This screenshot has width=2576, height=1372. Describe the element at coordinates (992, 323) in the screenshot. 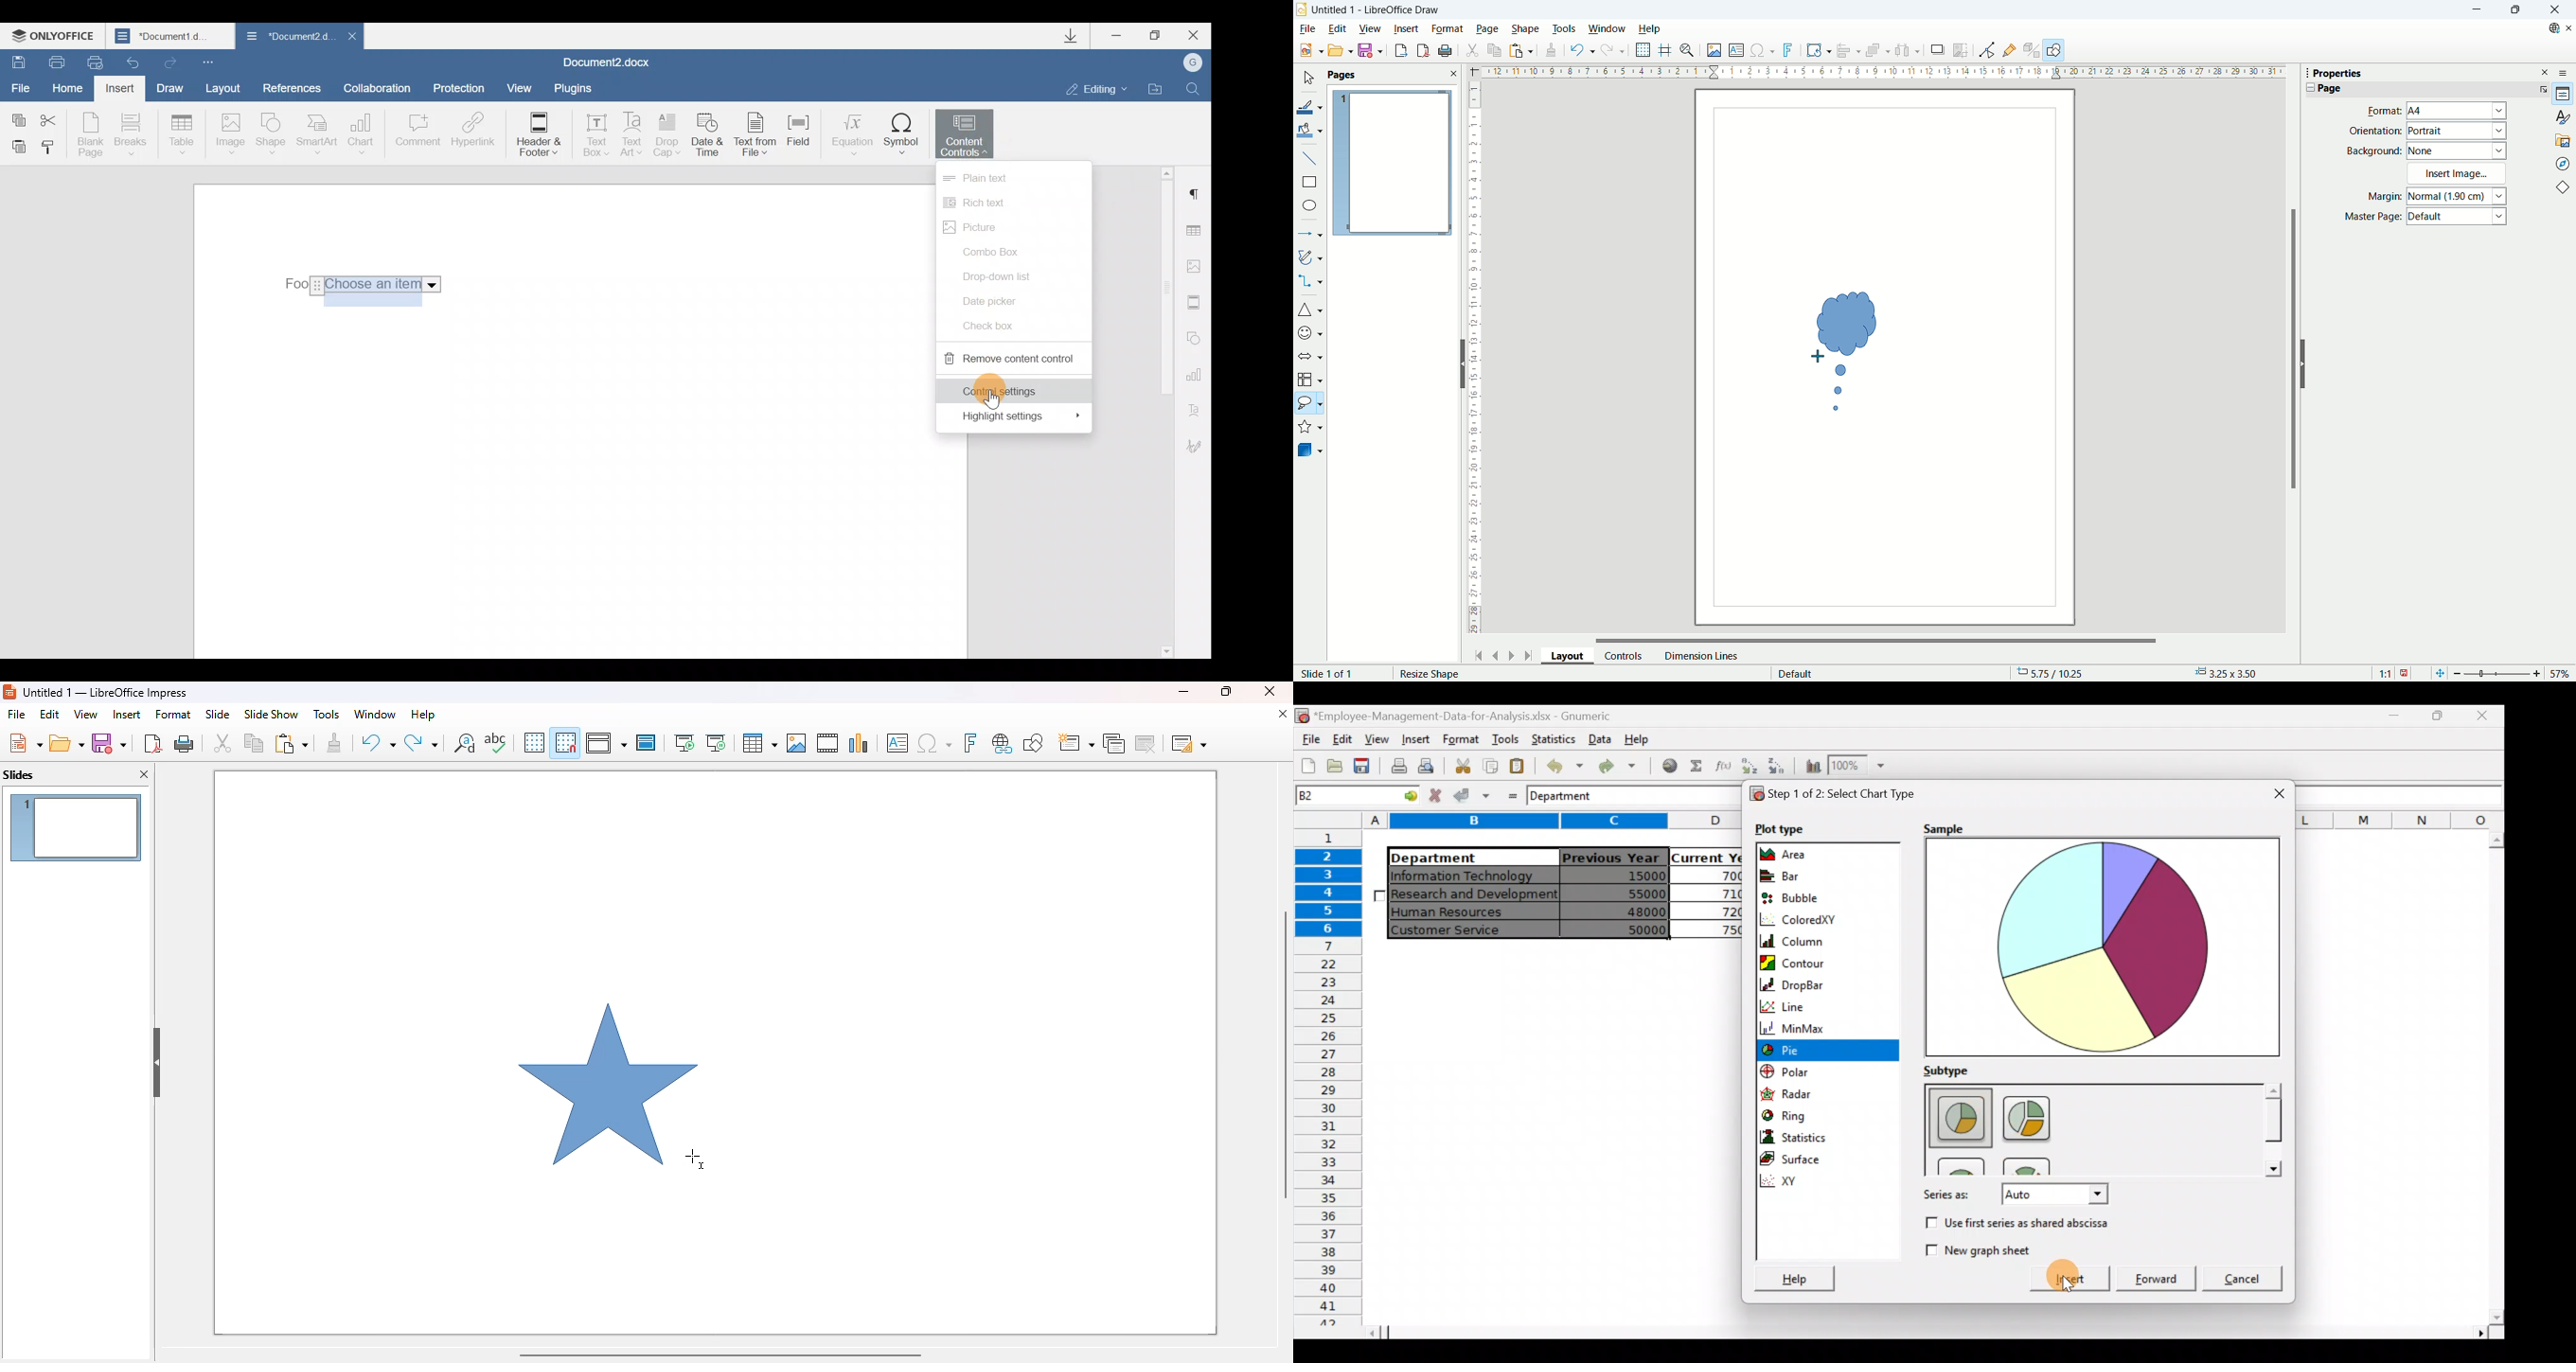

I see `Checkbox` at that location.